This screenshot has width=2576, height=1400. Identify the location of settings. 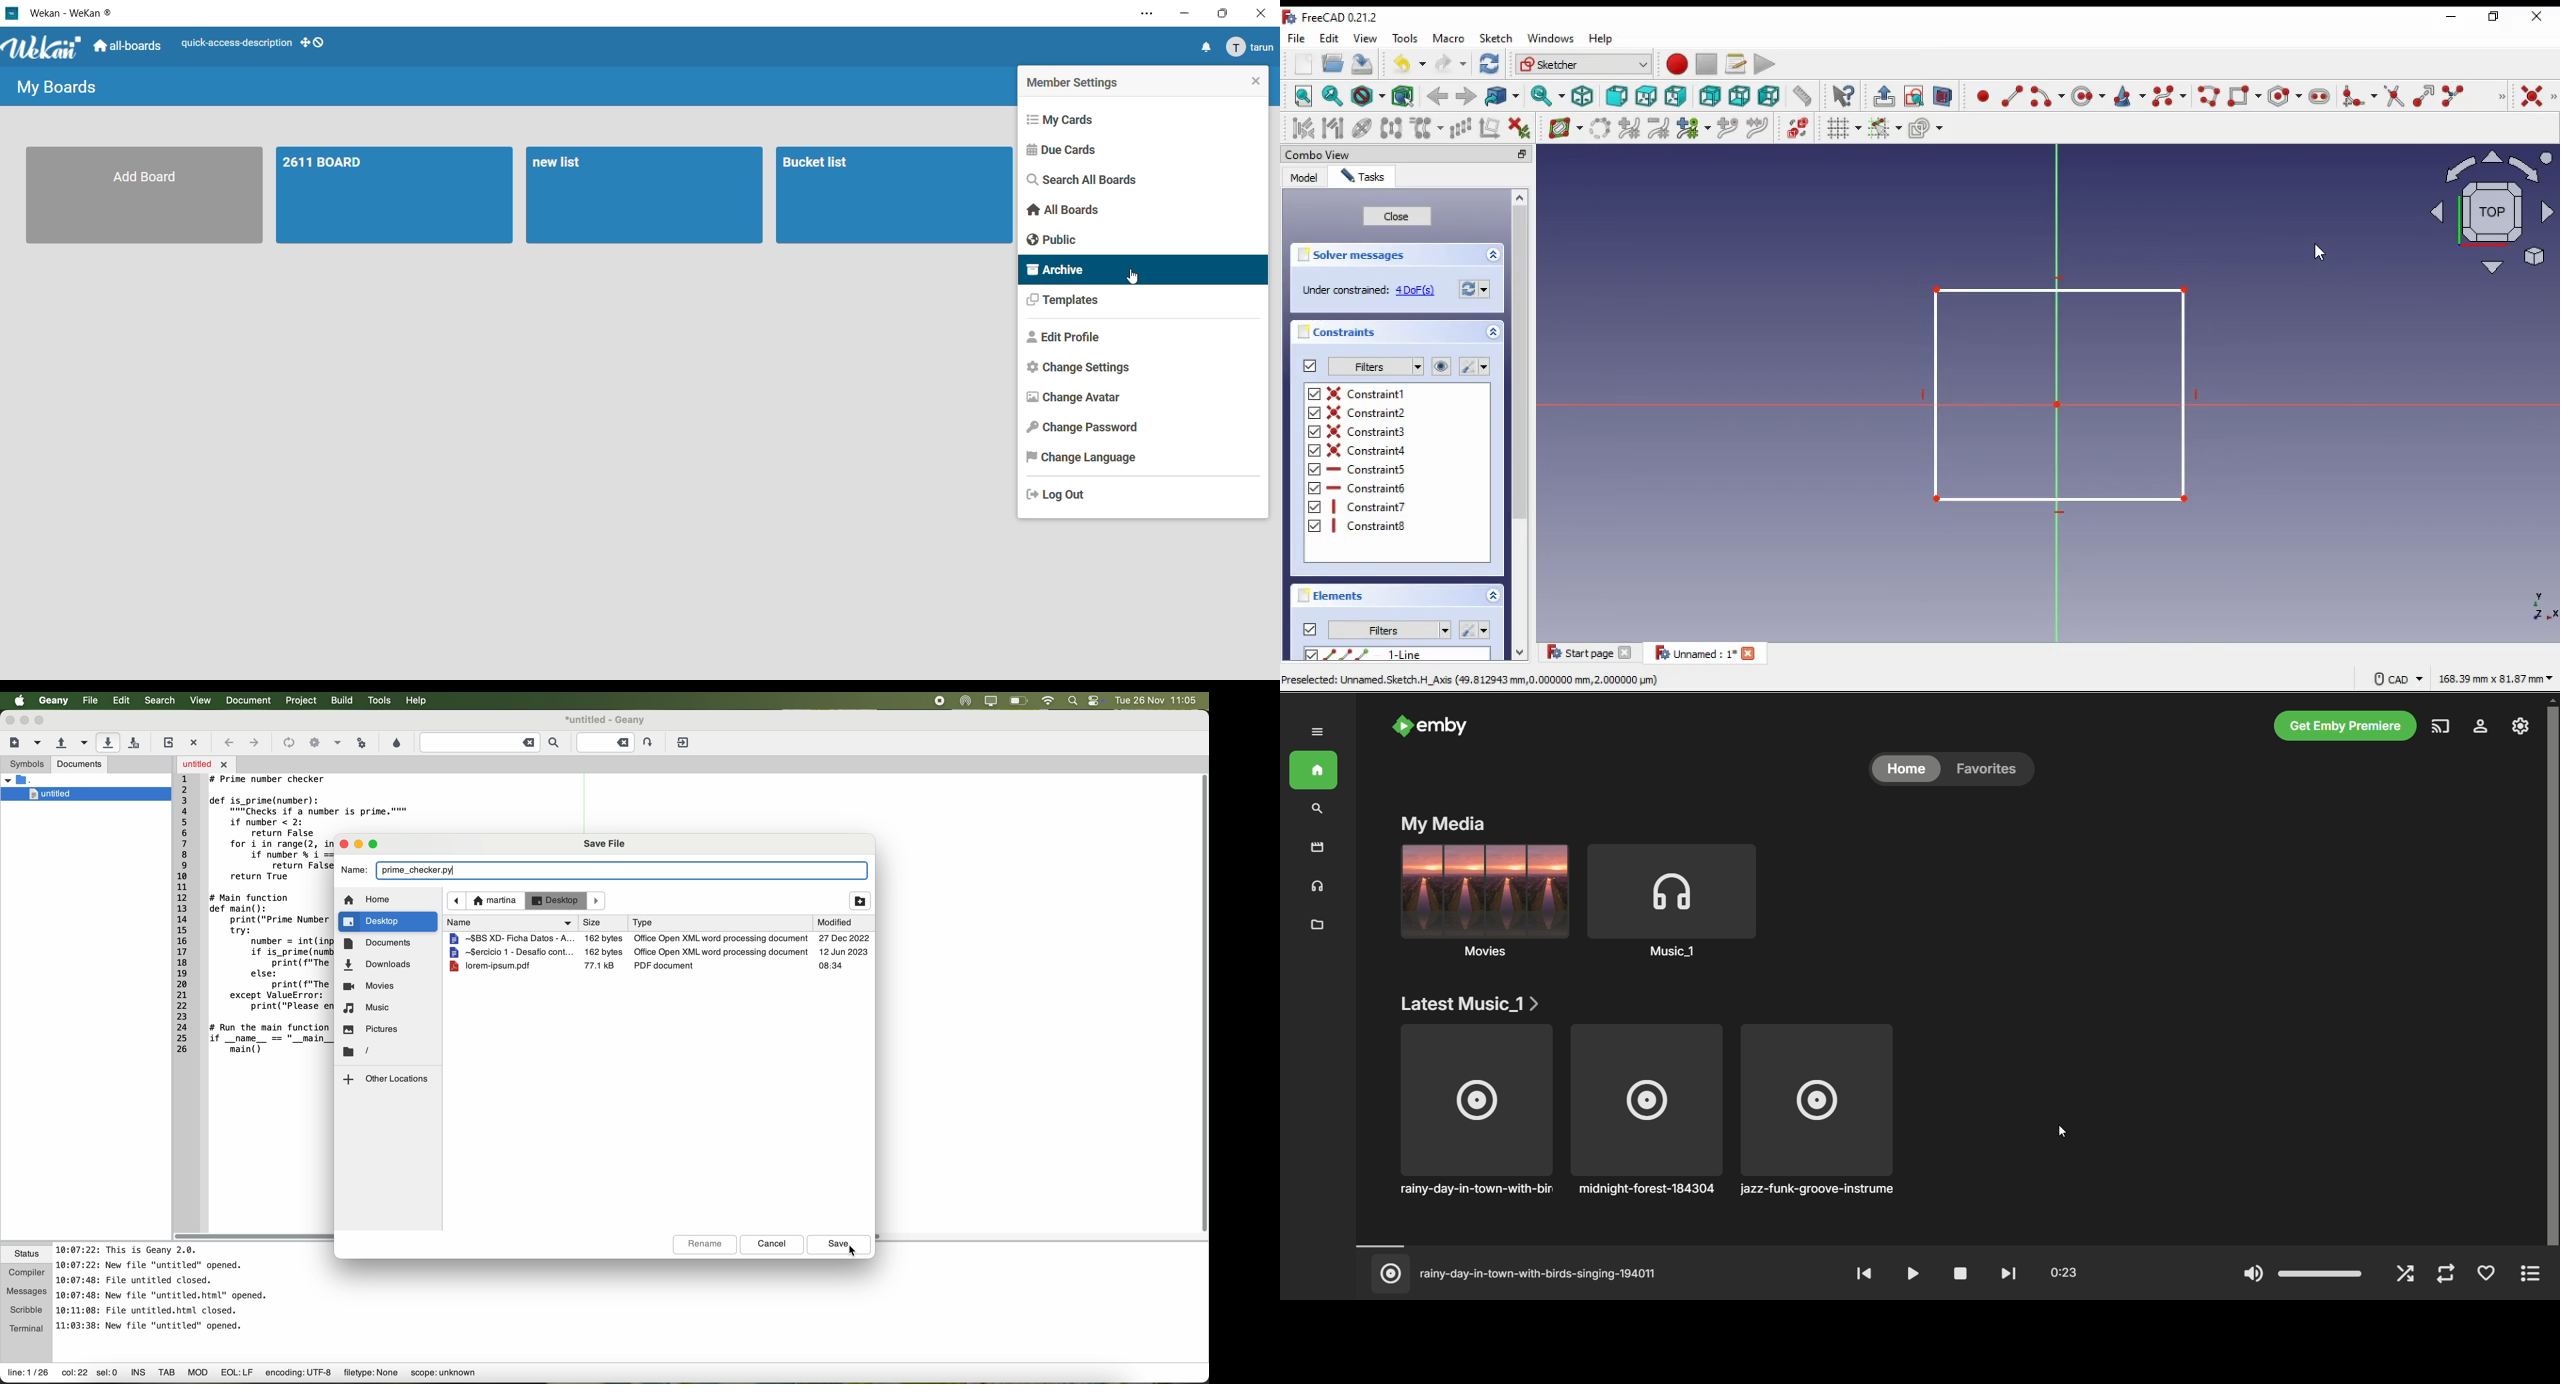
(1143, 15).